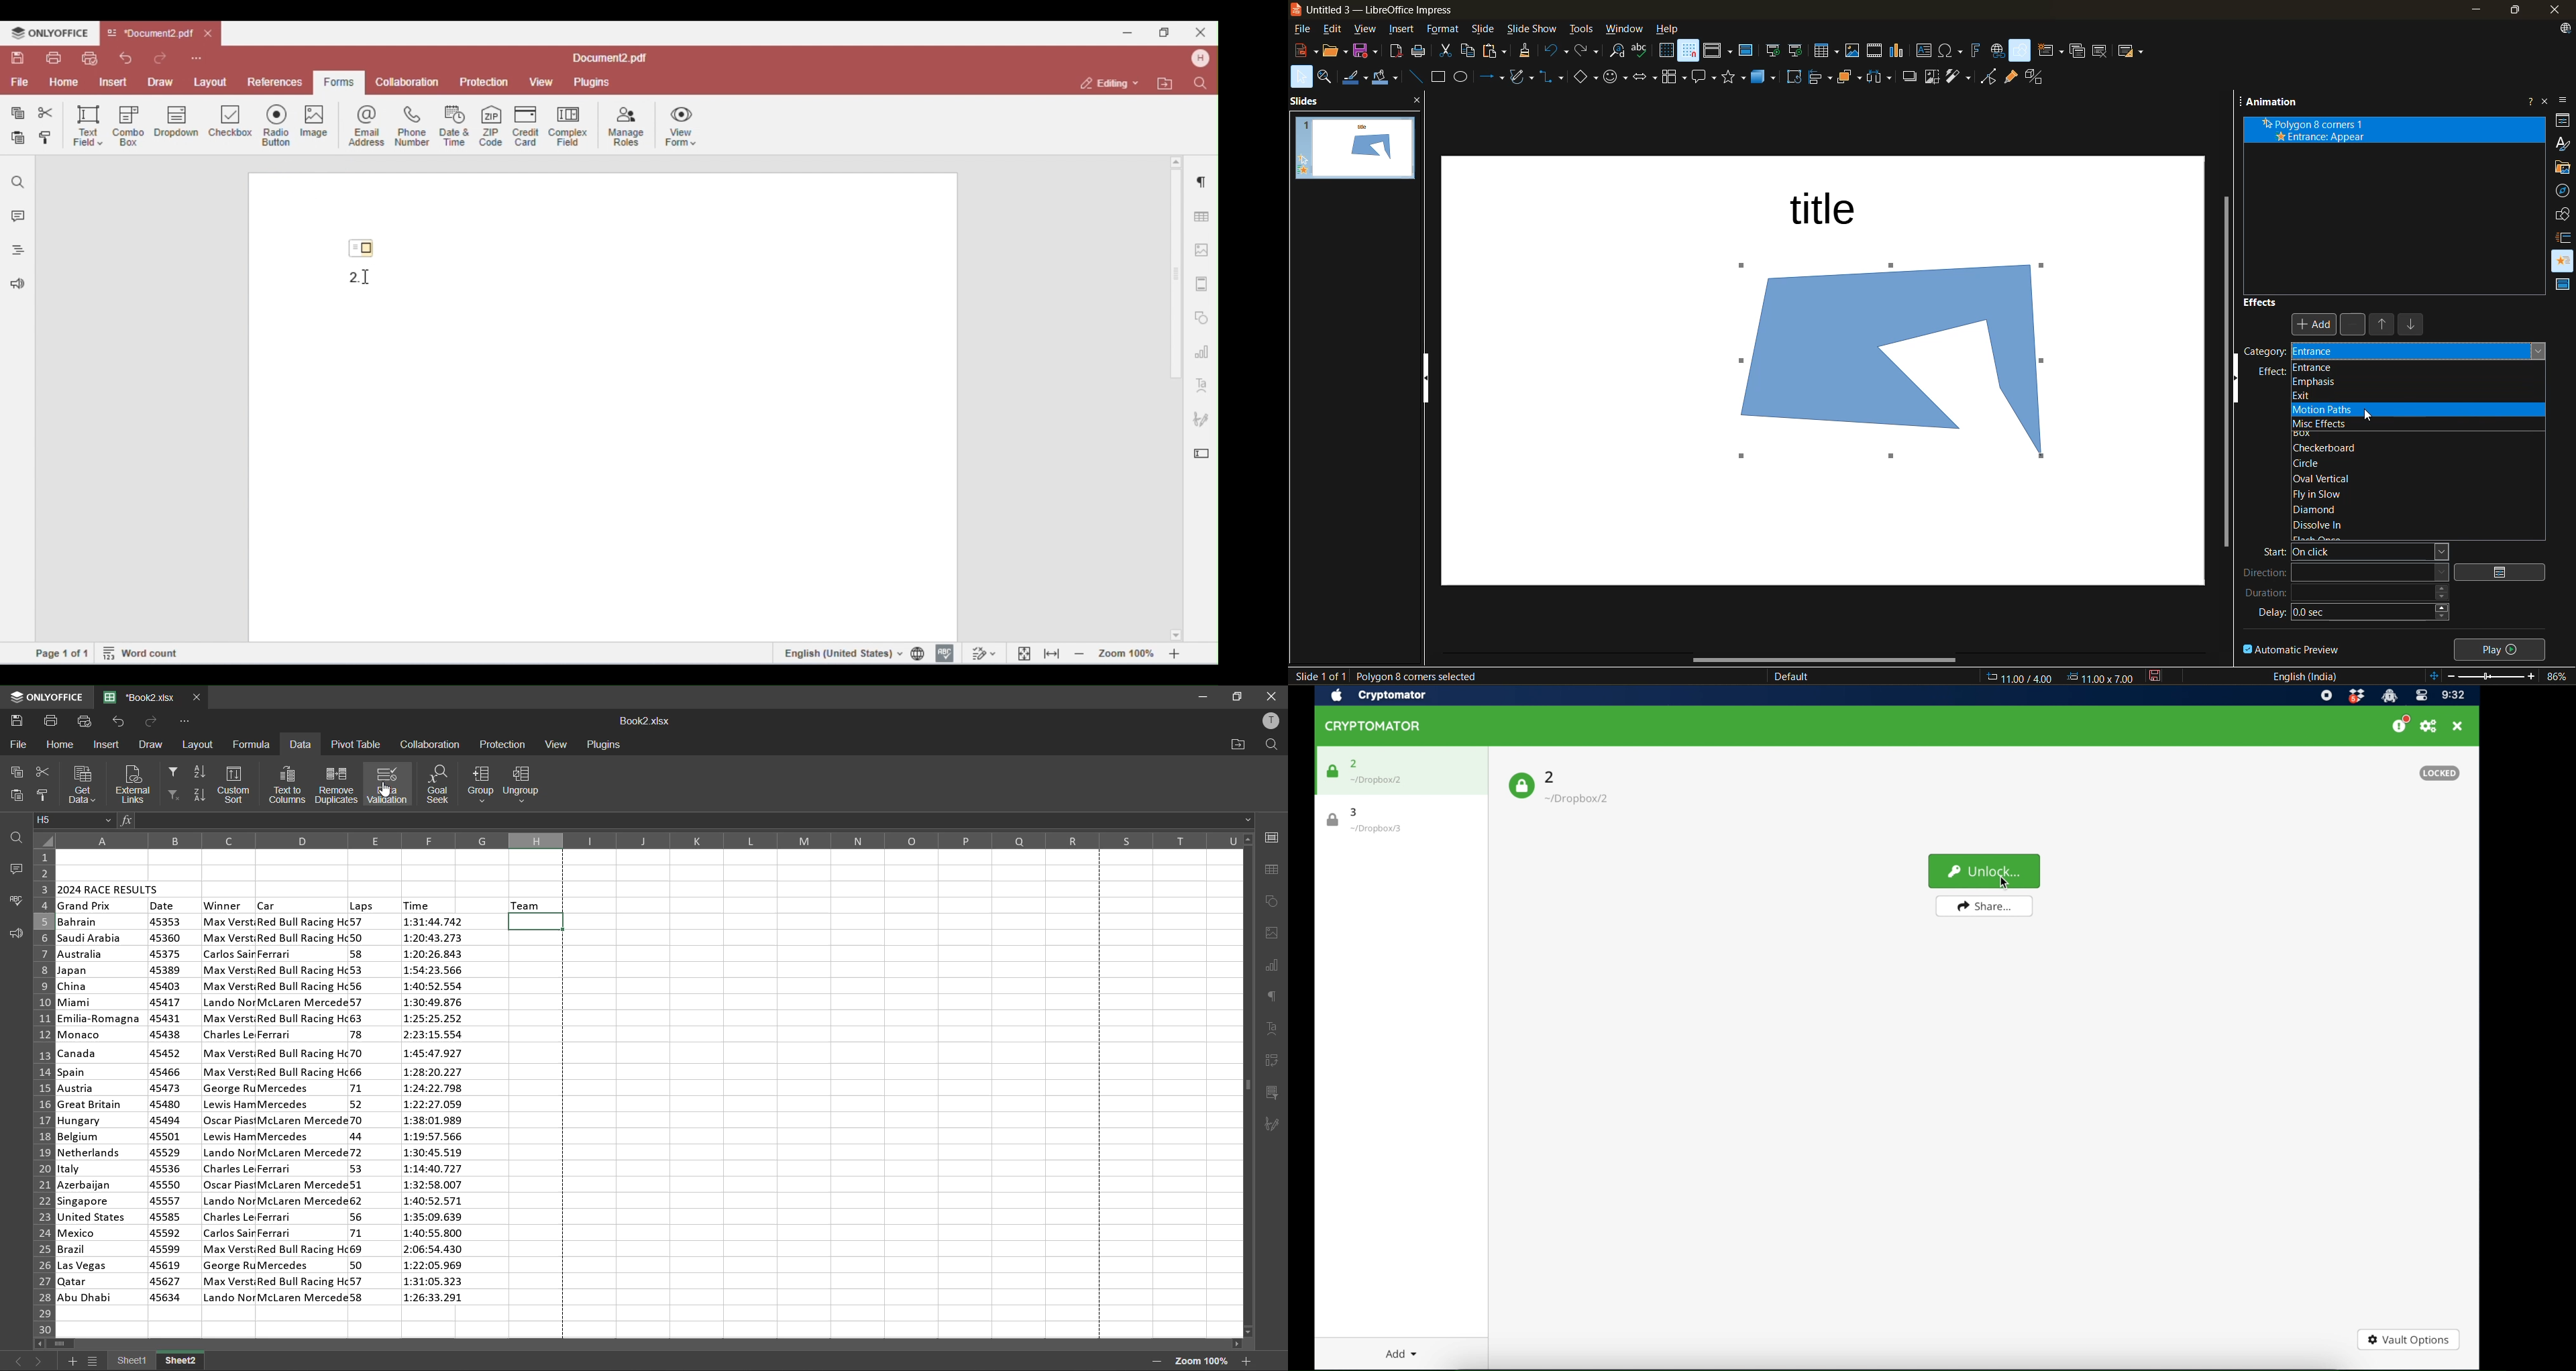 The width and height of the screenshot is (2576, 1372). I want to click on emphasis, so click(2346, 380).